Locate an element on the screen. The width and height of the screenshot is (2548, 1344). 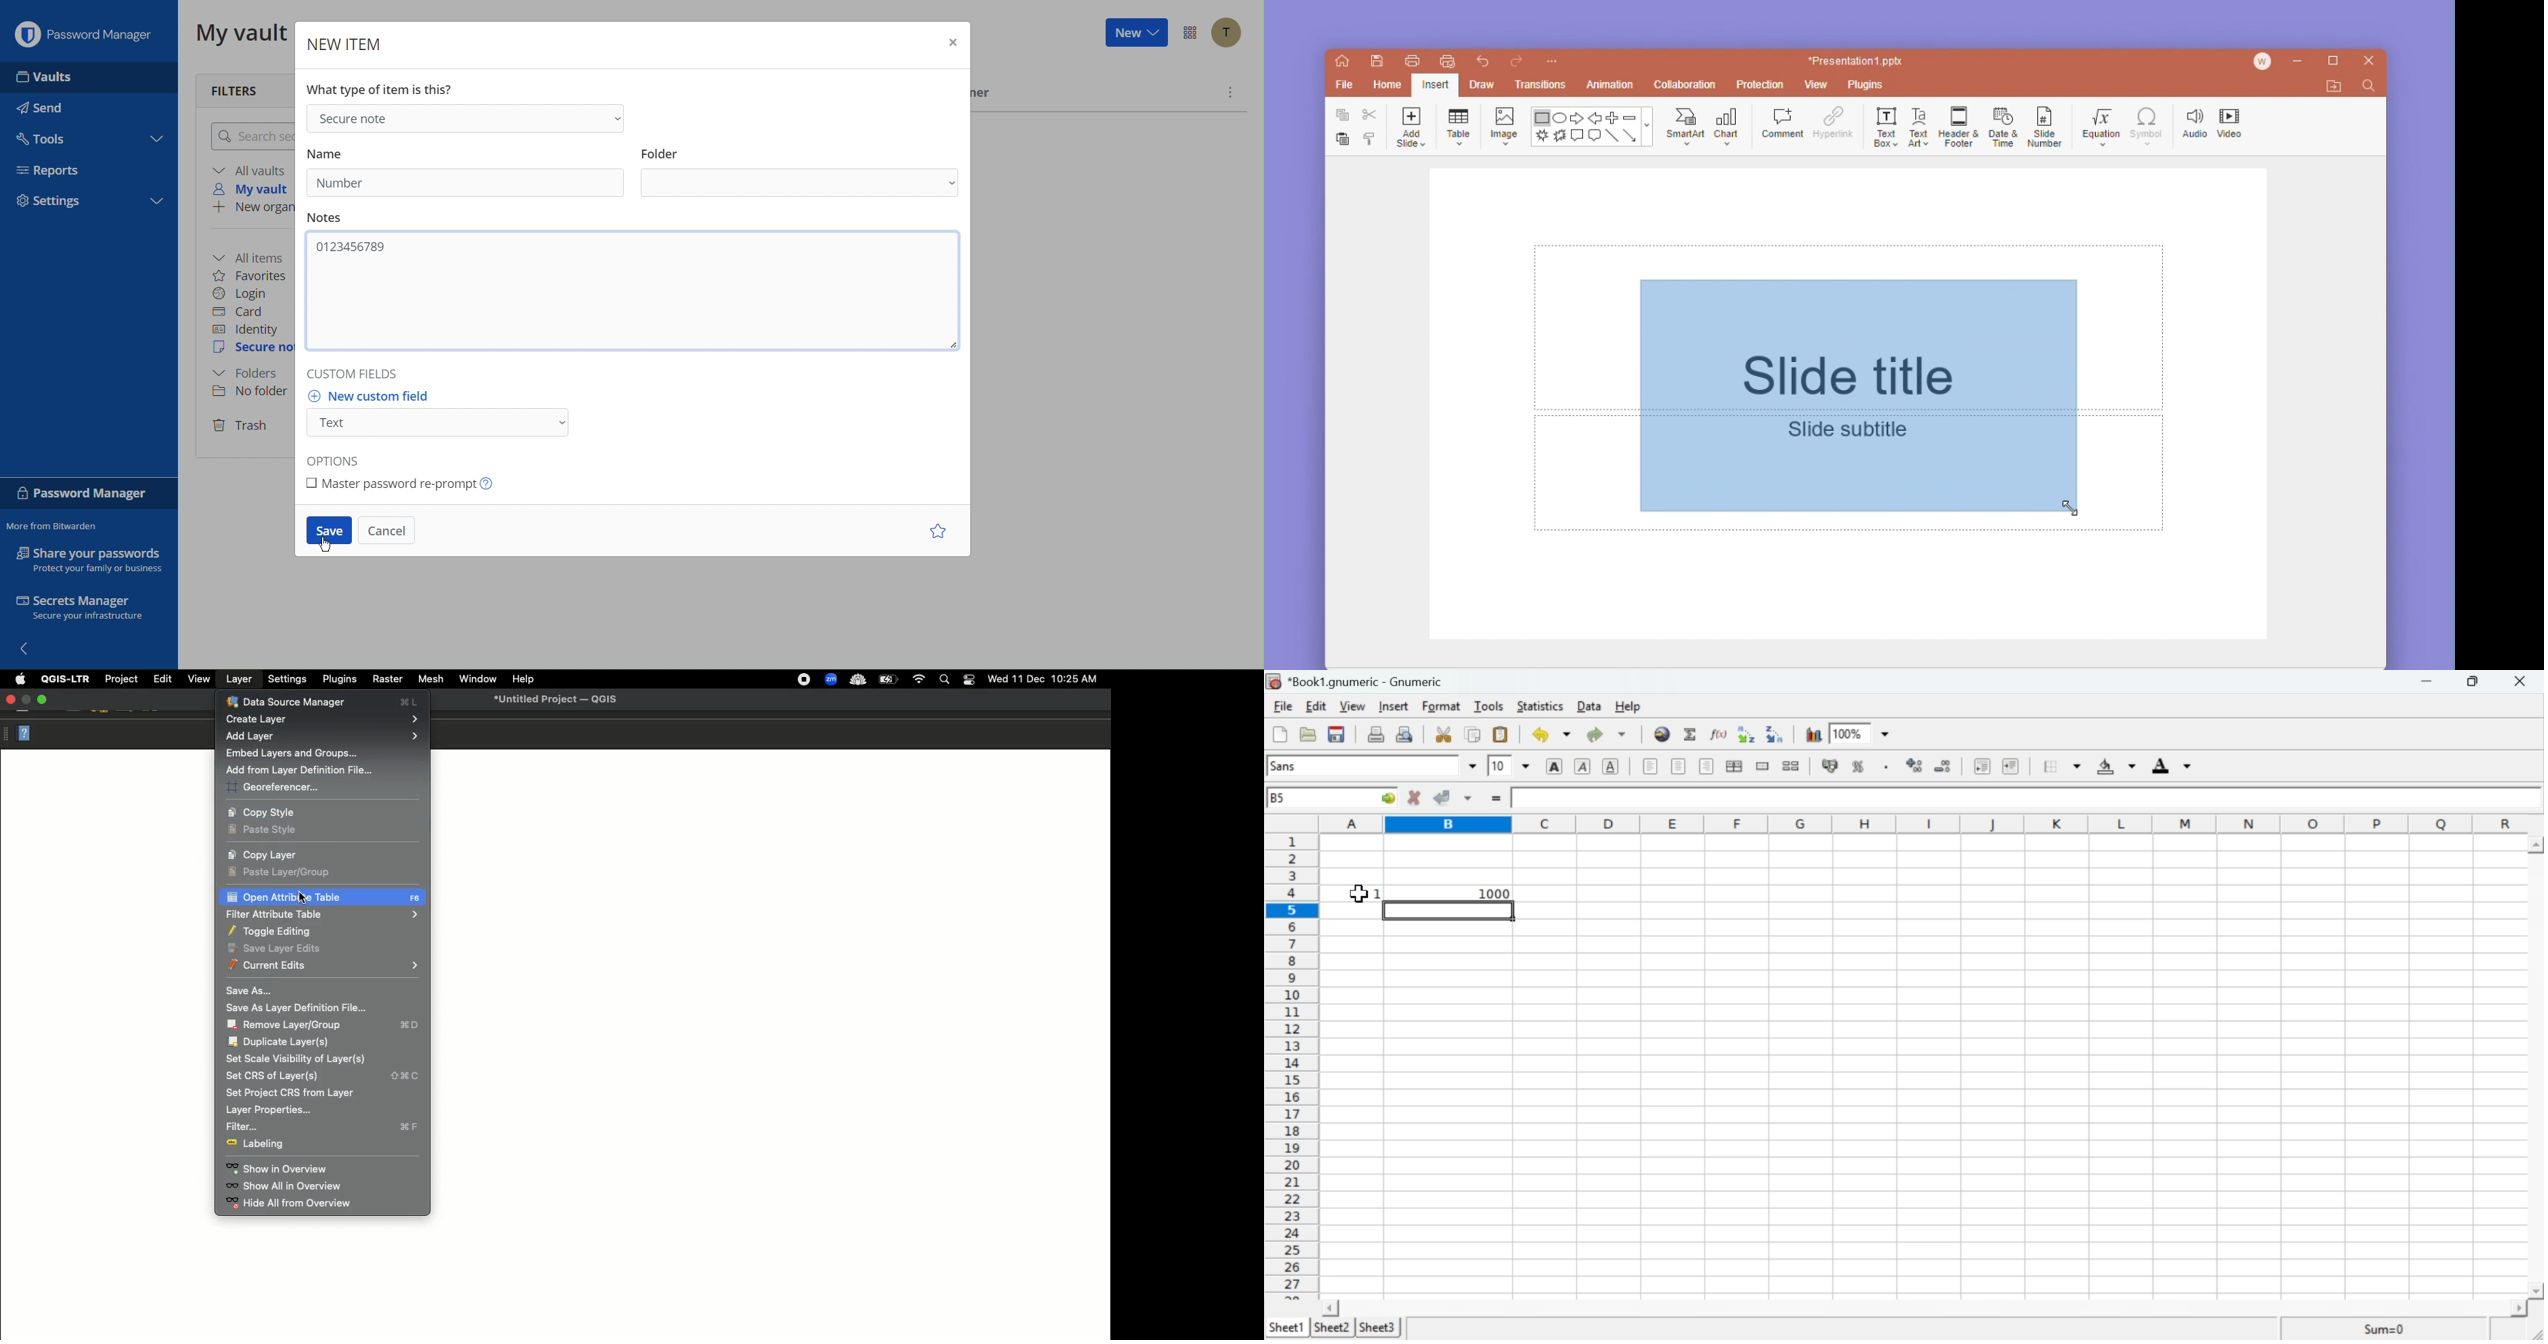
Star is located at coordinates (936, 532).